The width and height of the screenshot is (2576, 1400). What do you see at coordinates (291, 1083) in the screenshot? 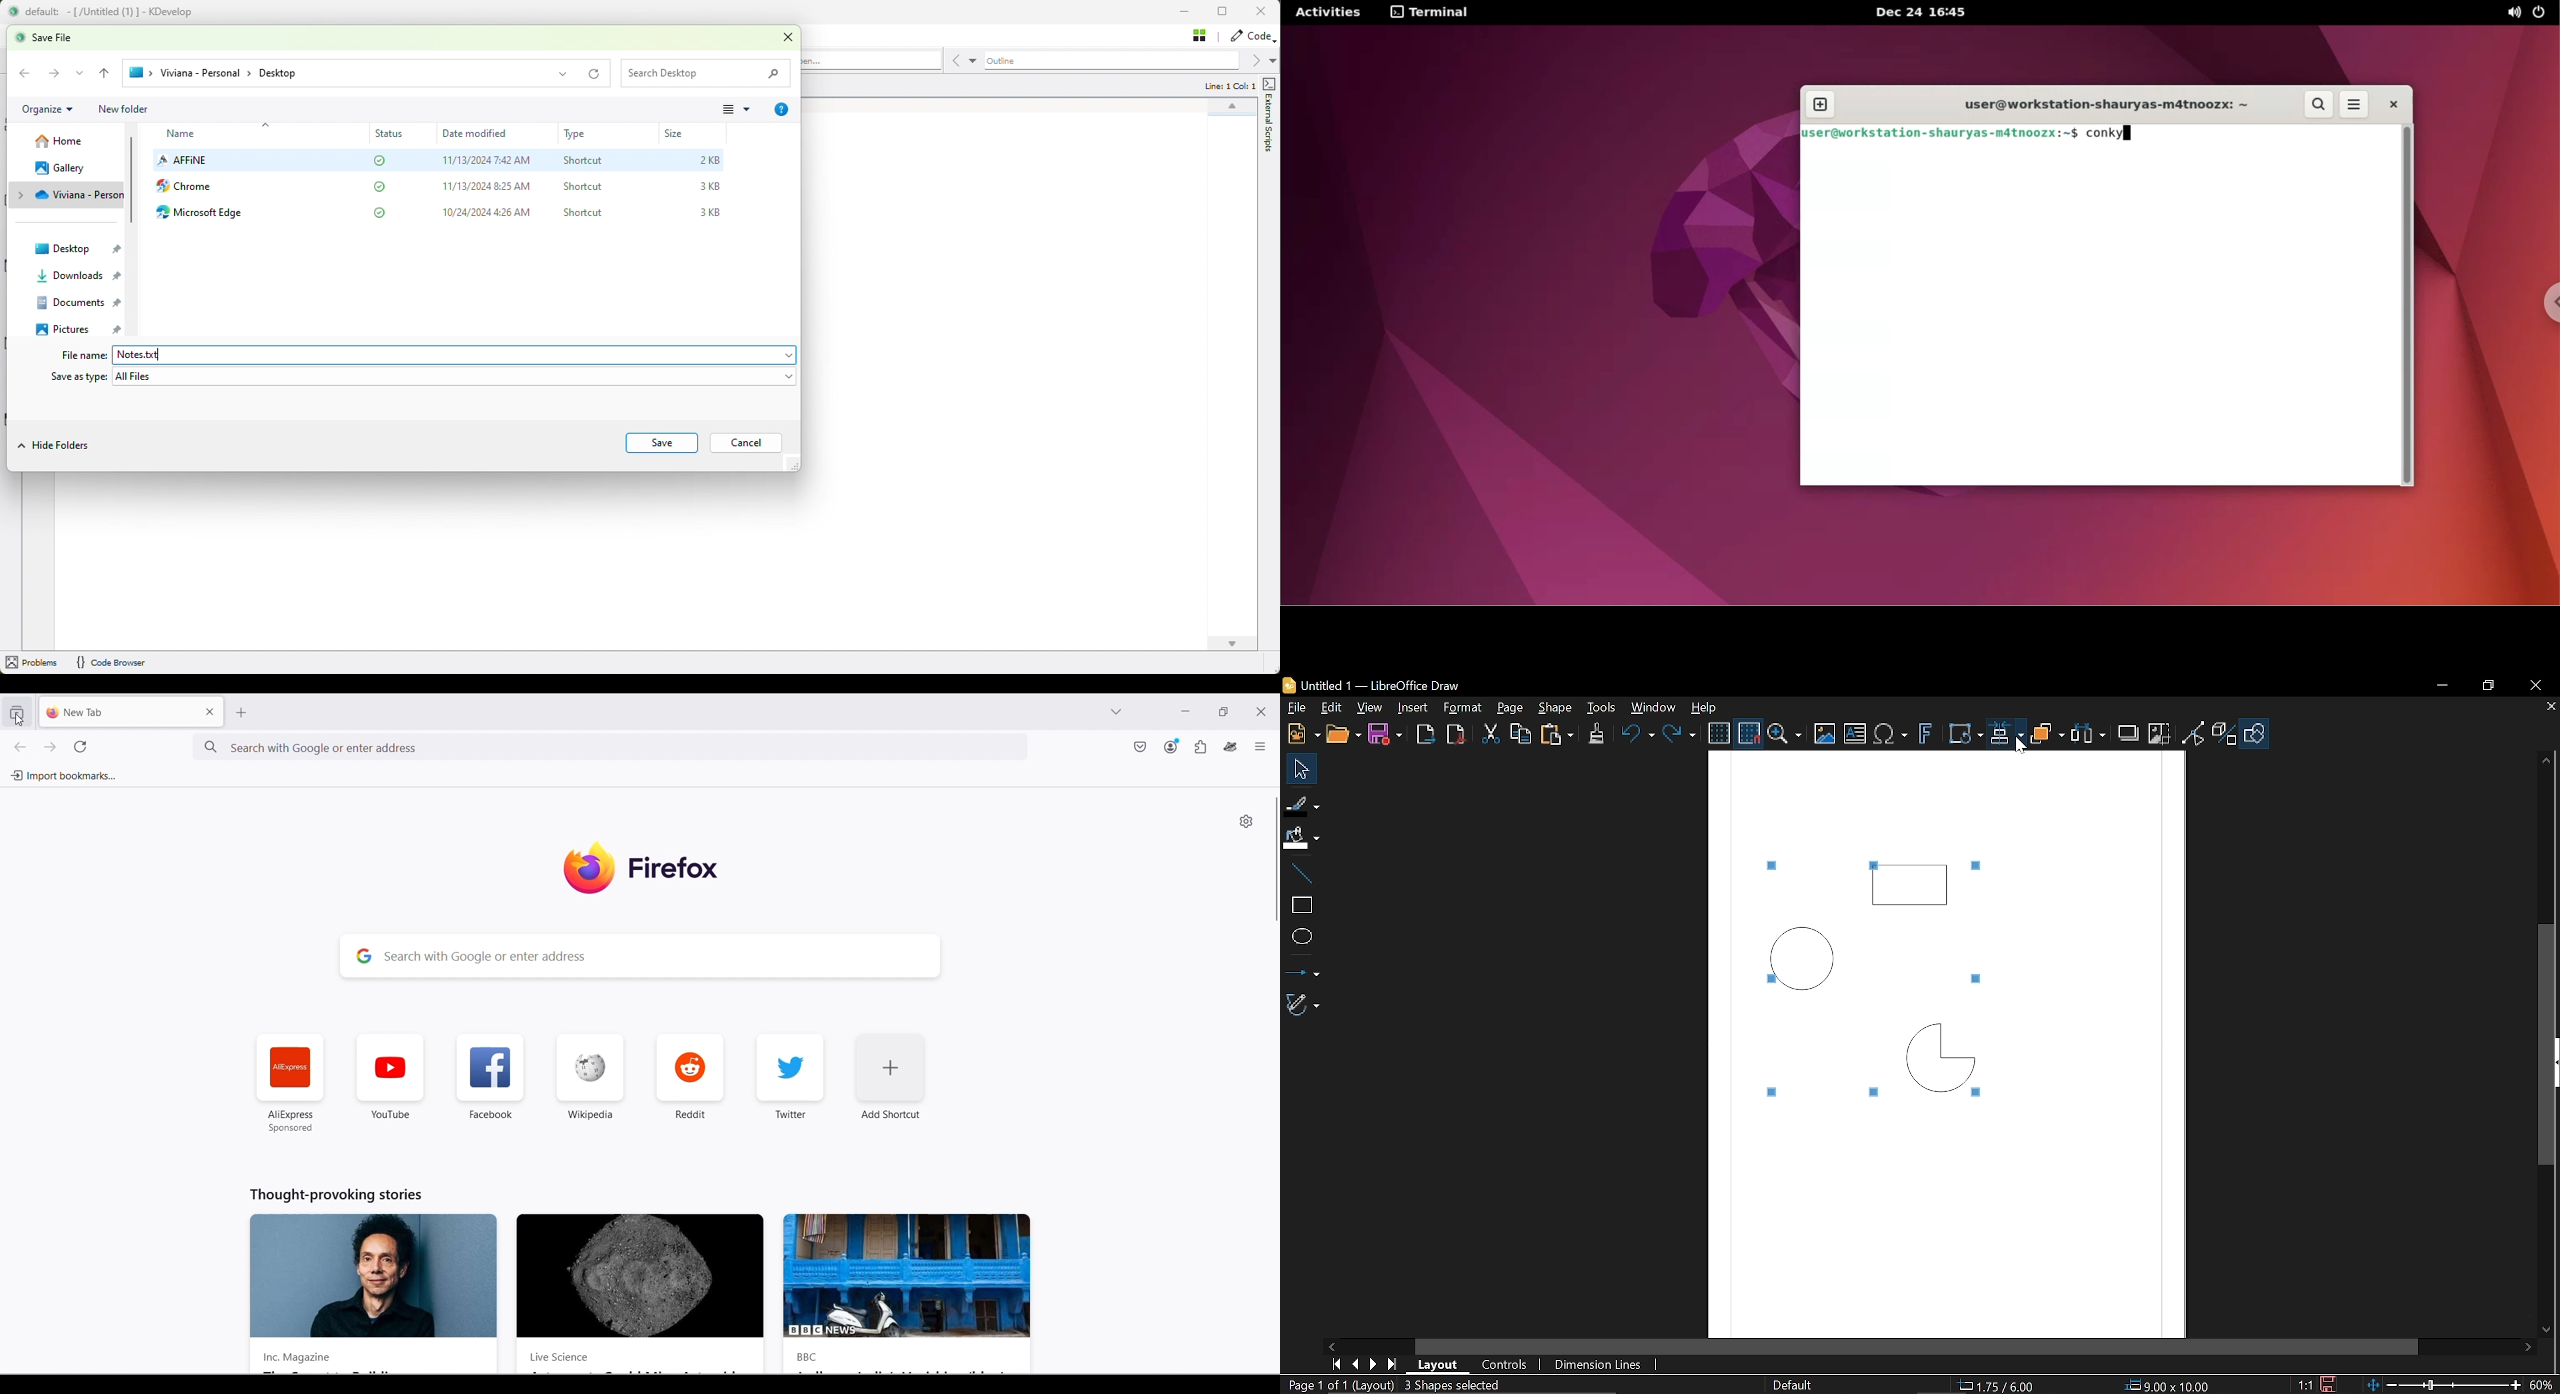
I see `AliExpress Sponsored shortcut` at bounding box center [291, 1083].